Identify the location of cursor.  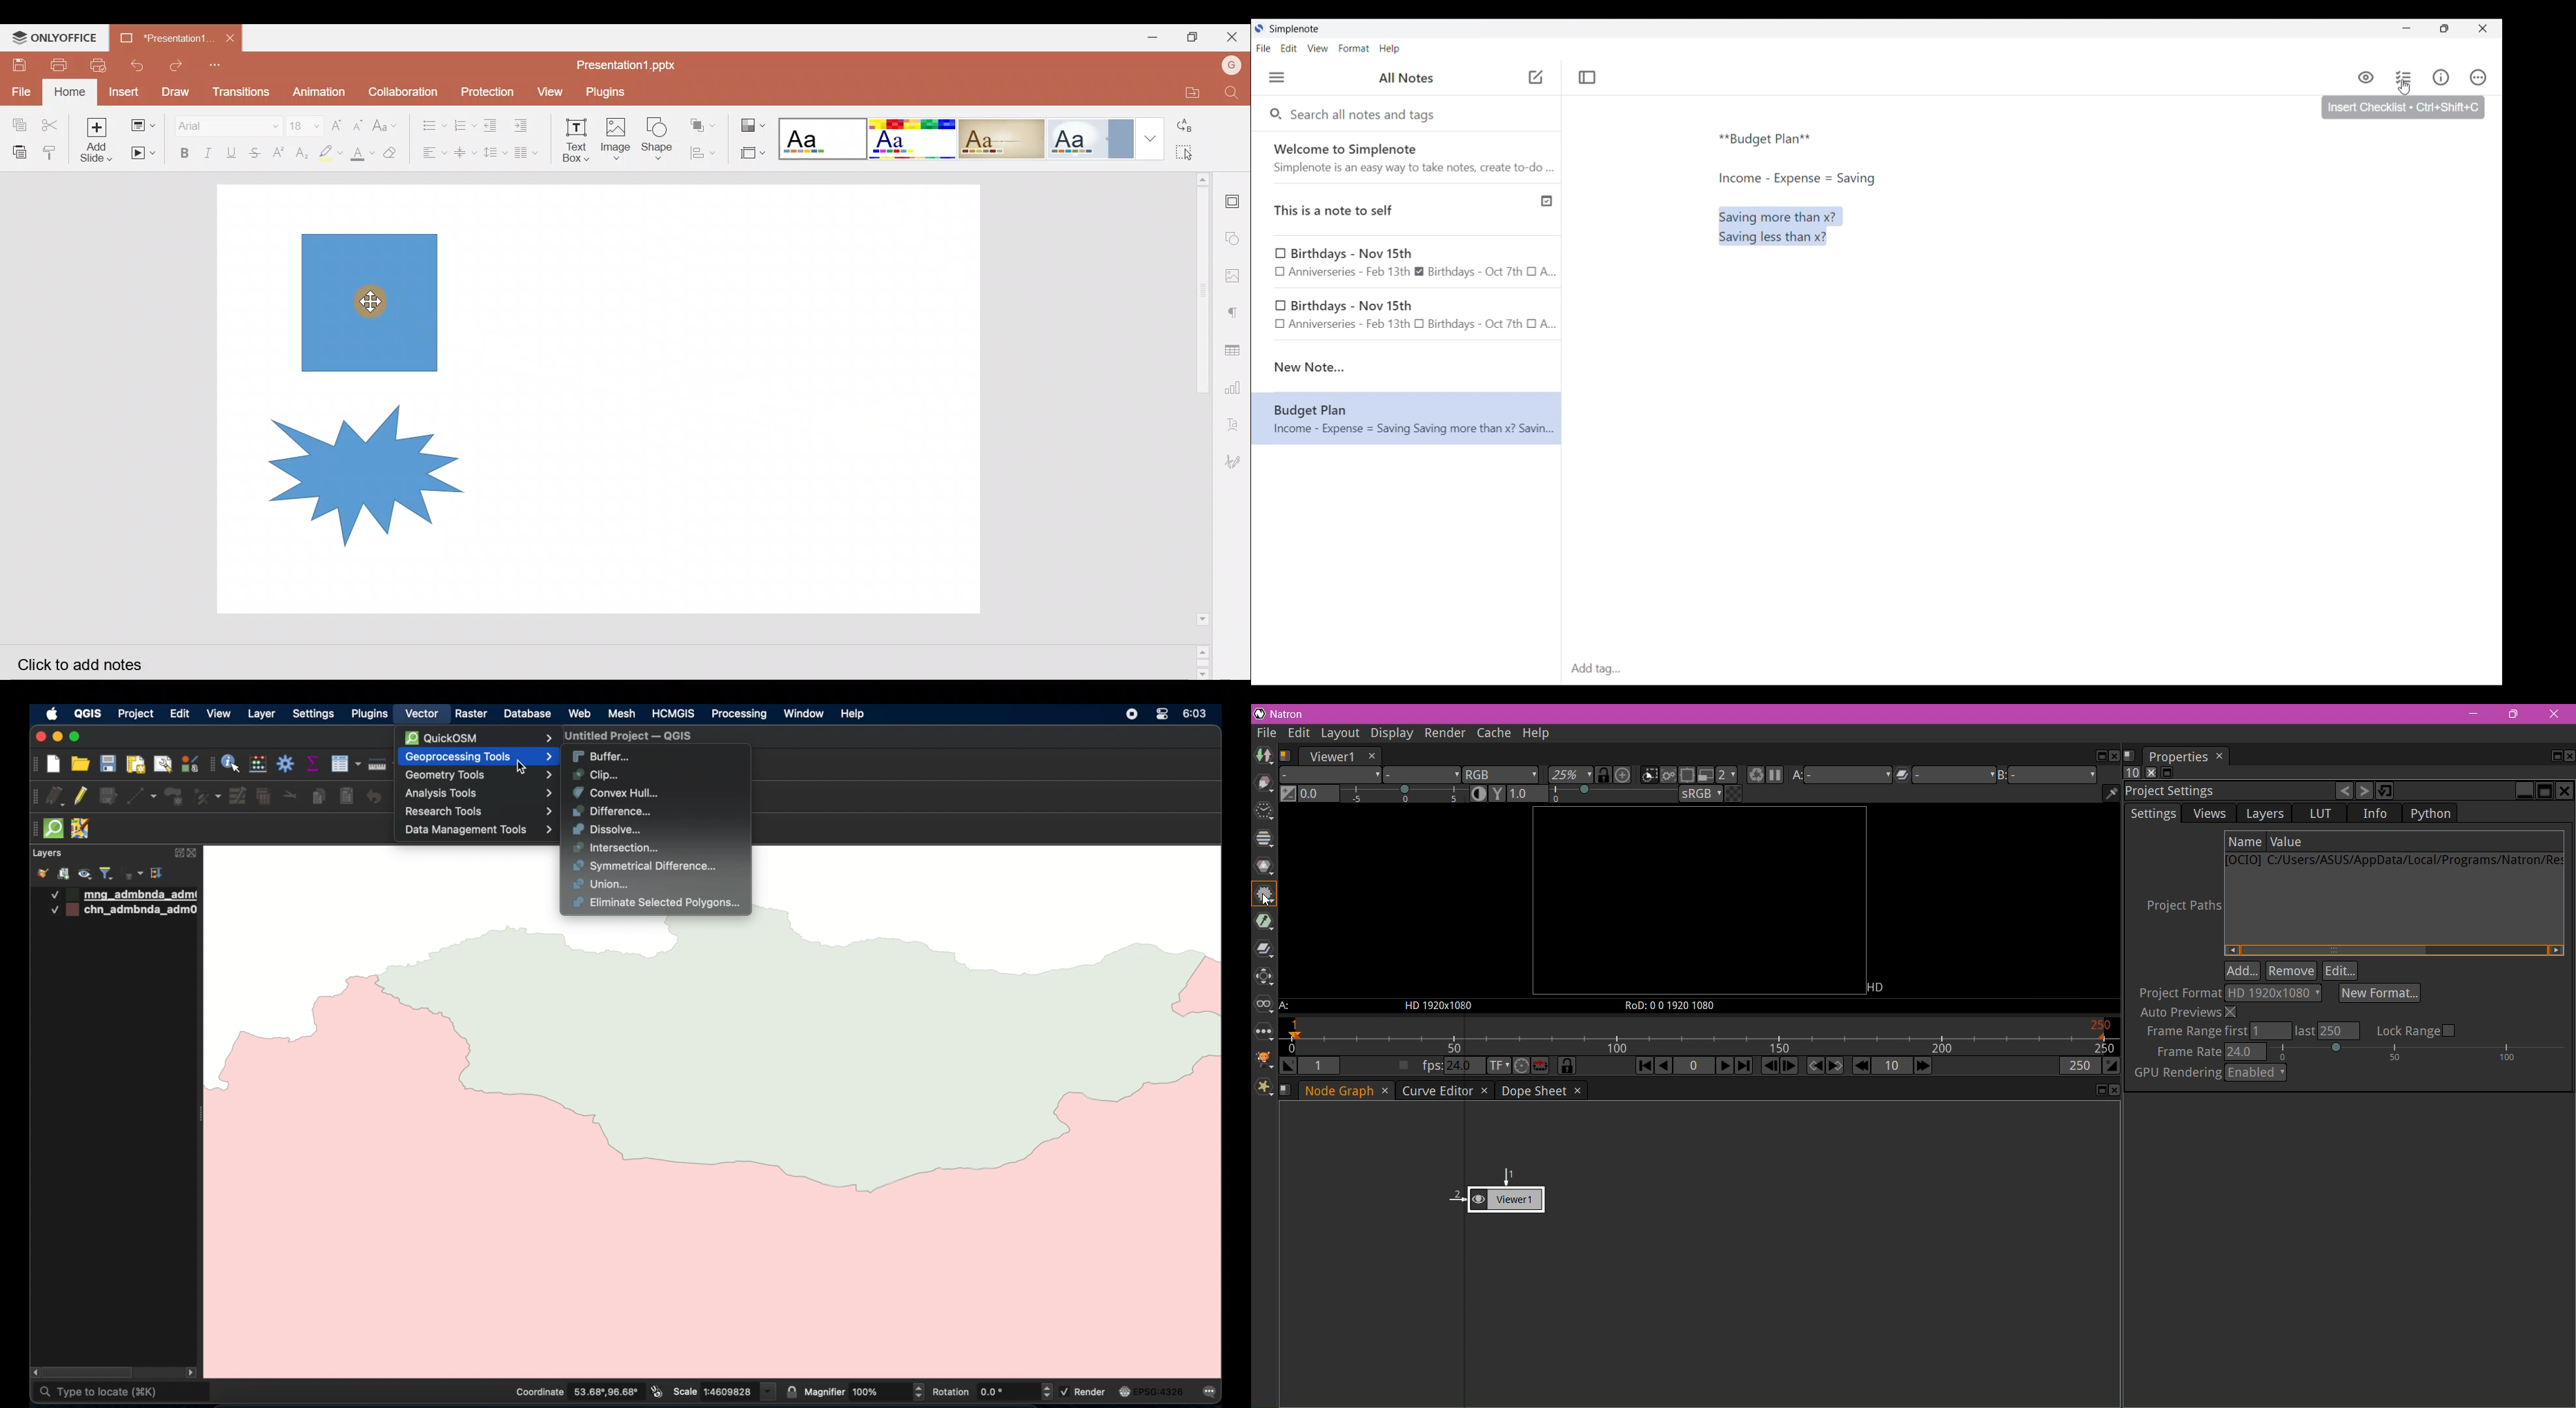
(527, 769).